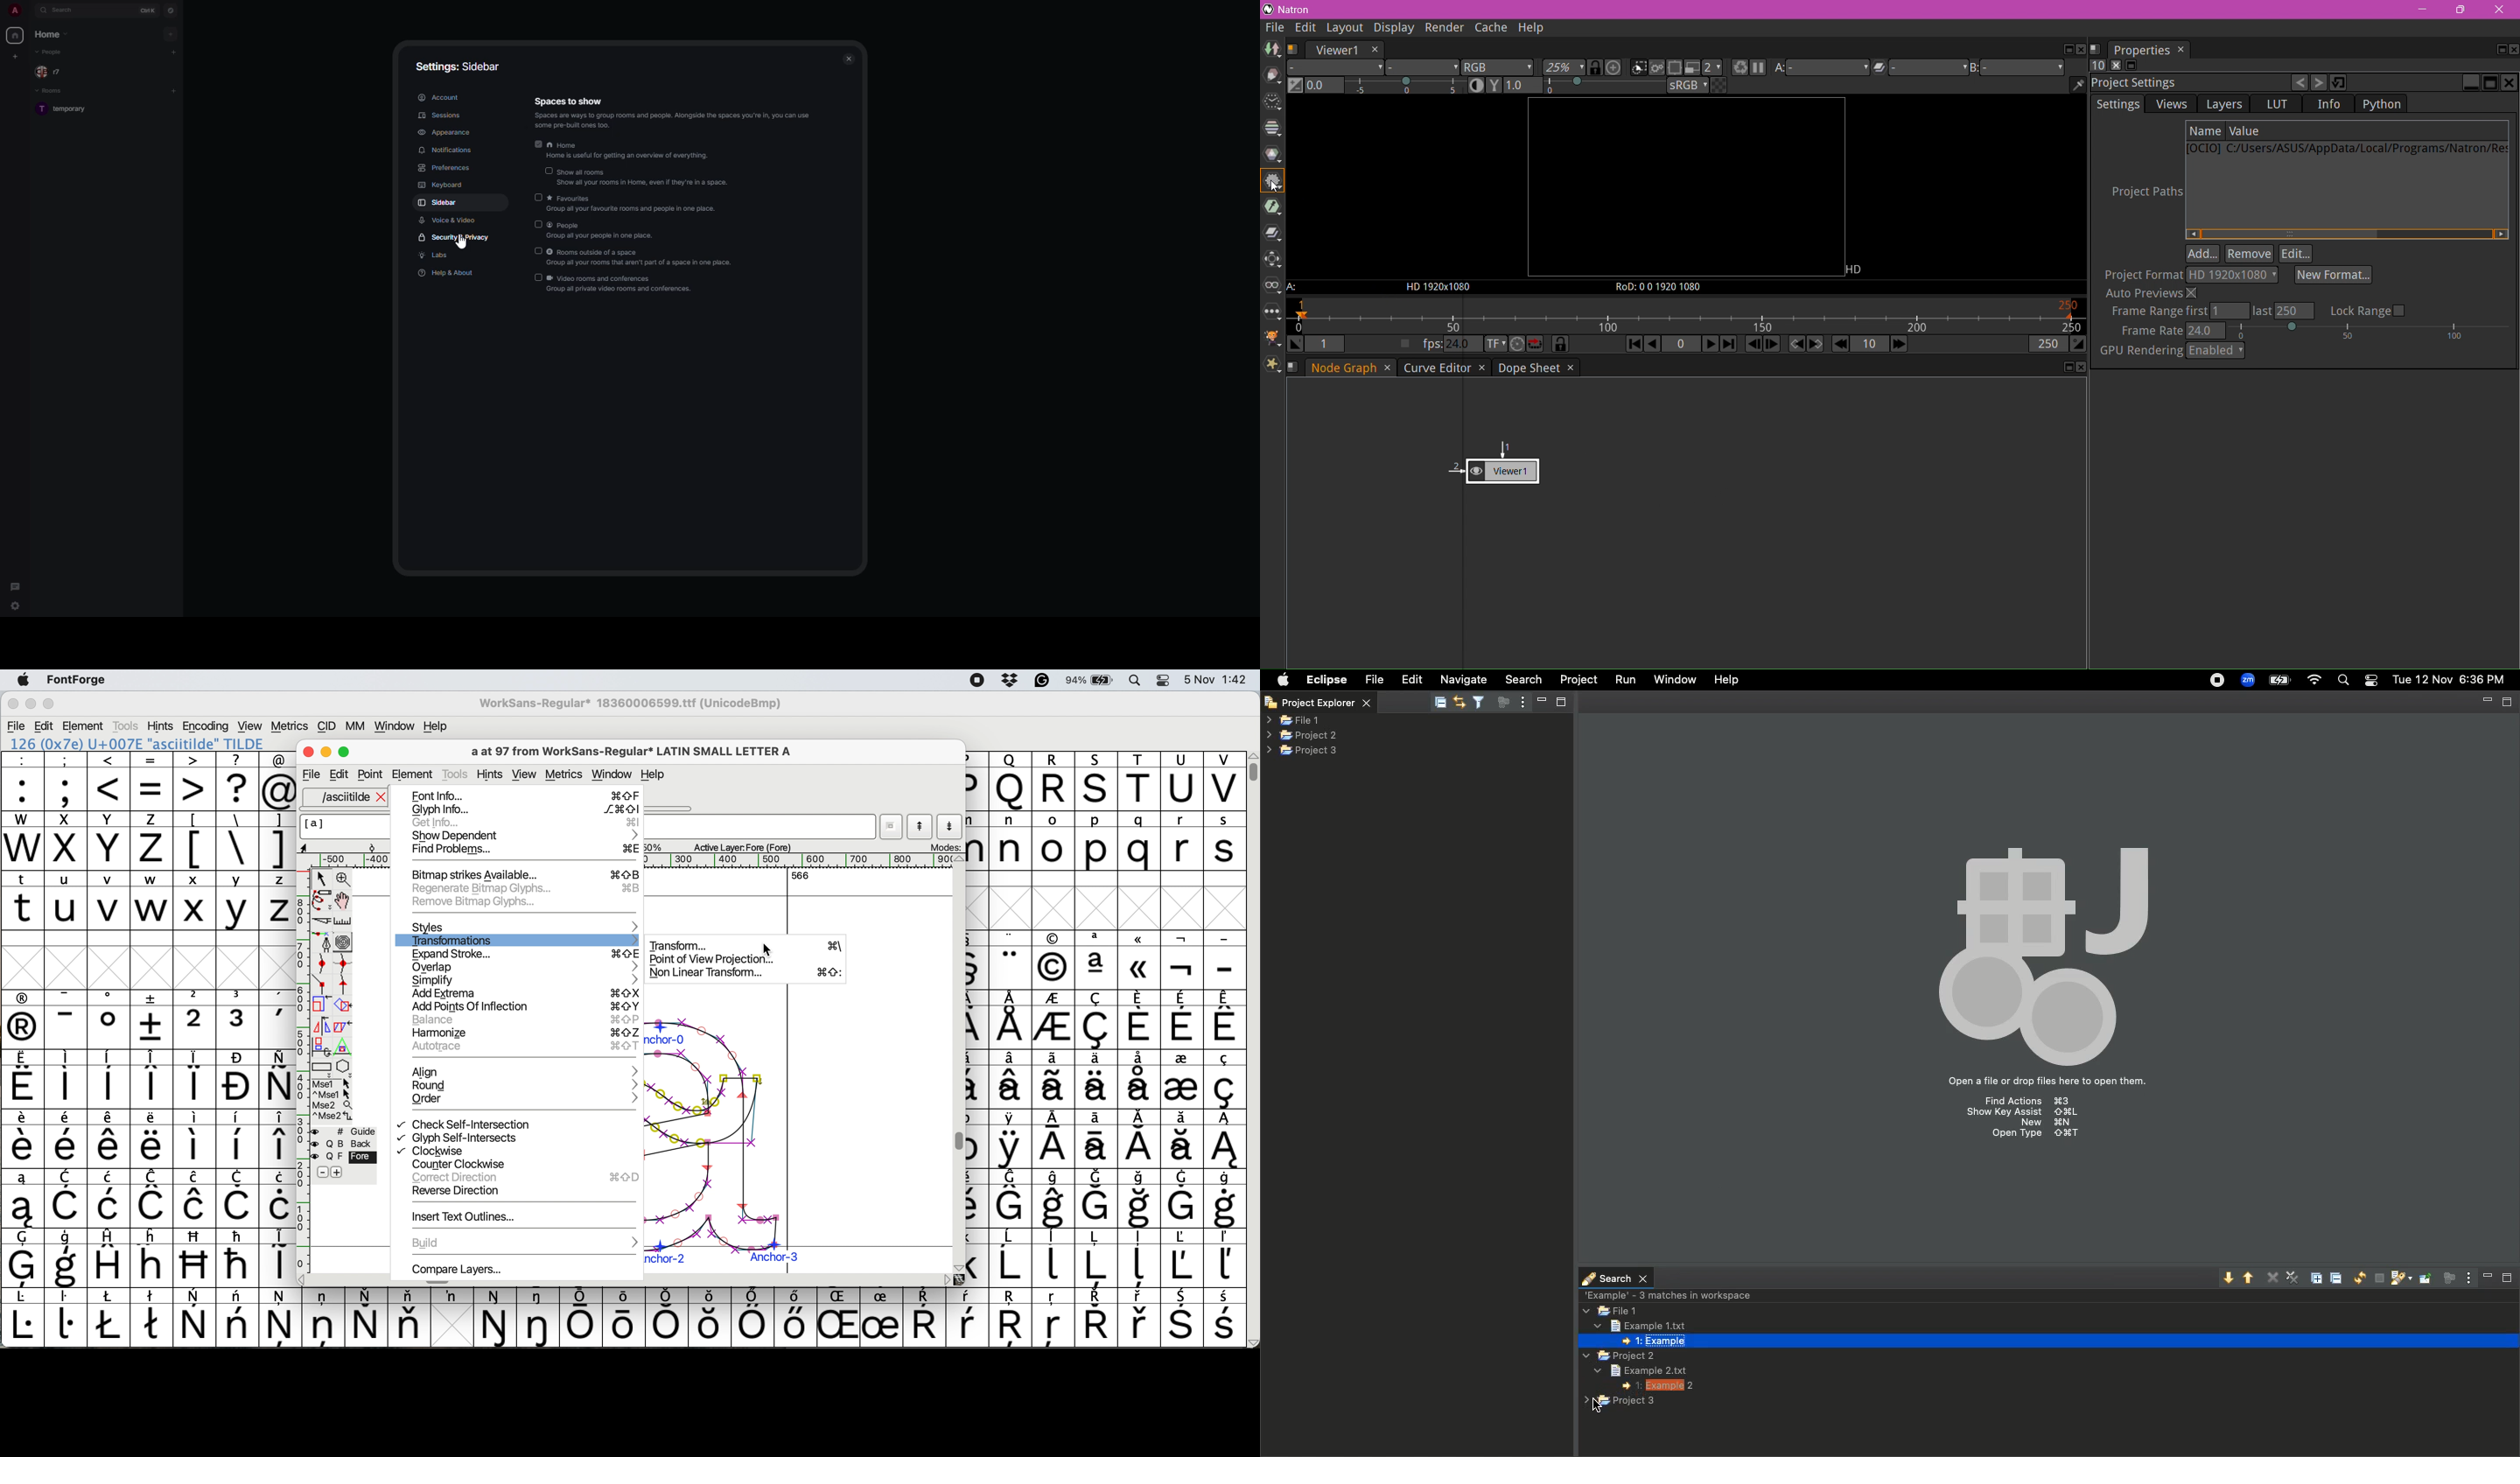 The width and height of the screenshot is (2520, 1484). Describe the element at coordinates (525, 809) in the screenshot. I see `glyph info` at that location.